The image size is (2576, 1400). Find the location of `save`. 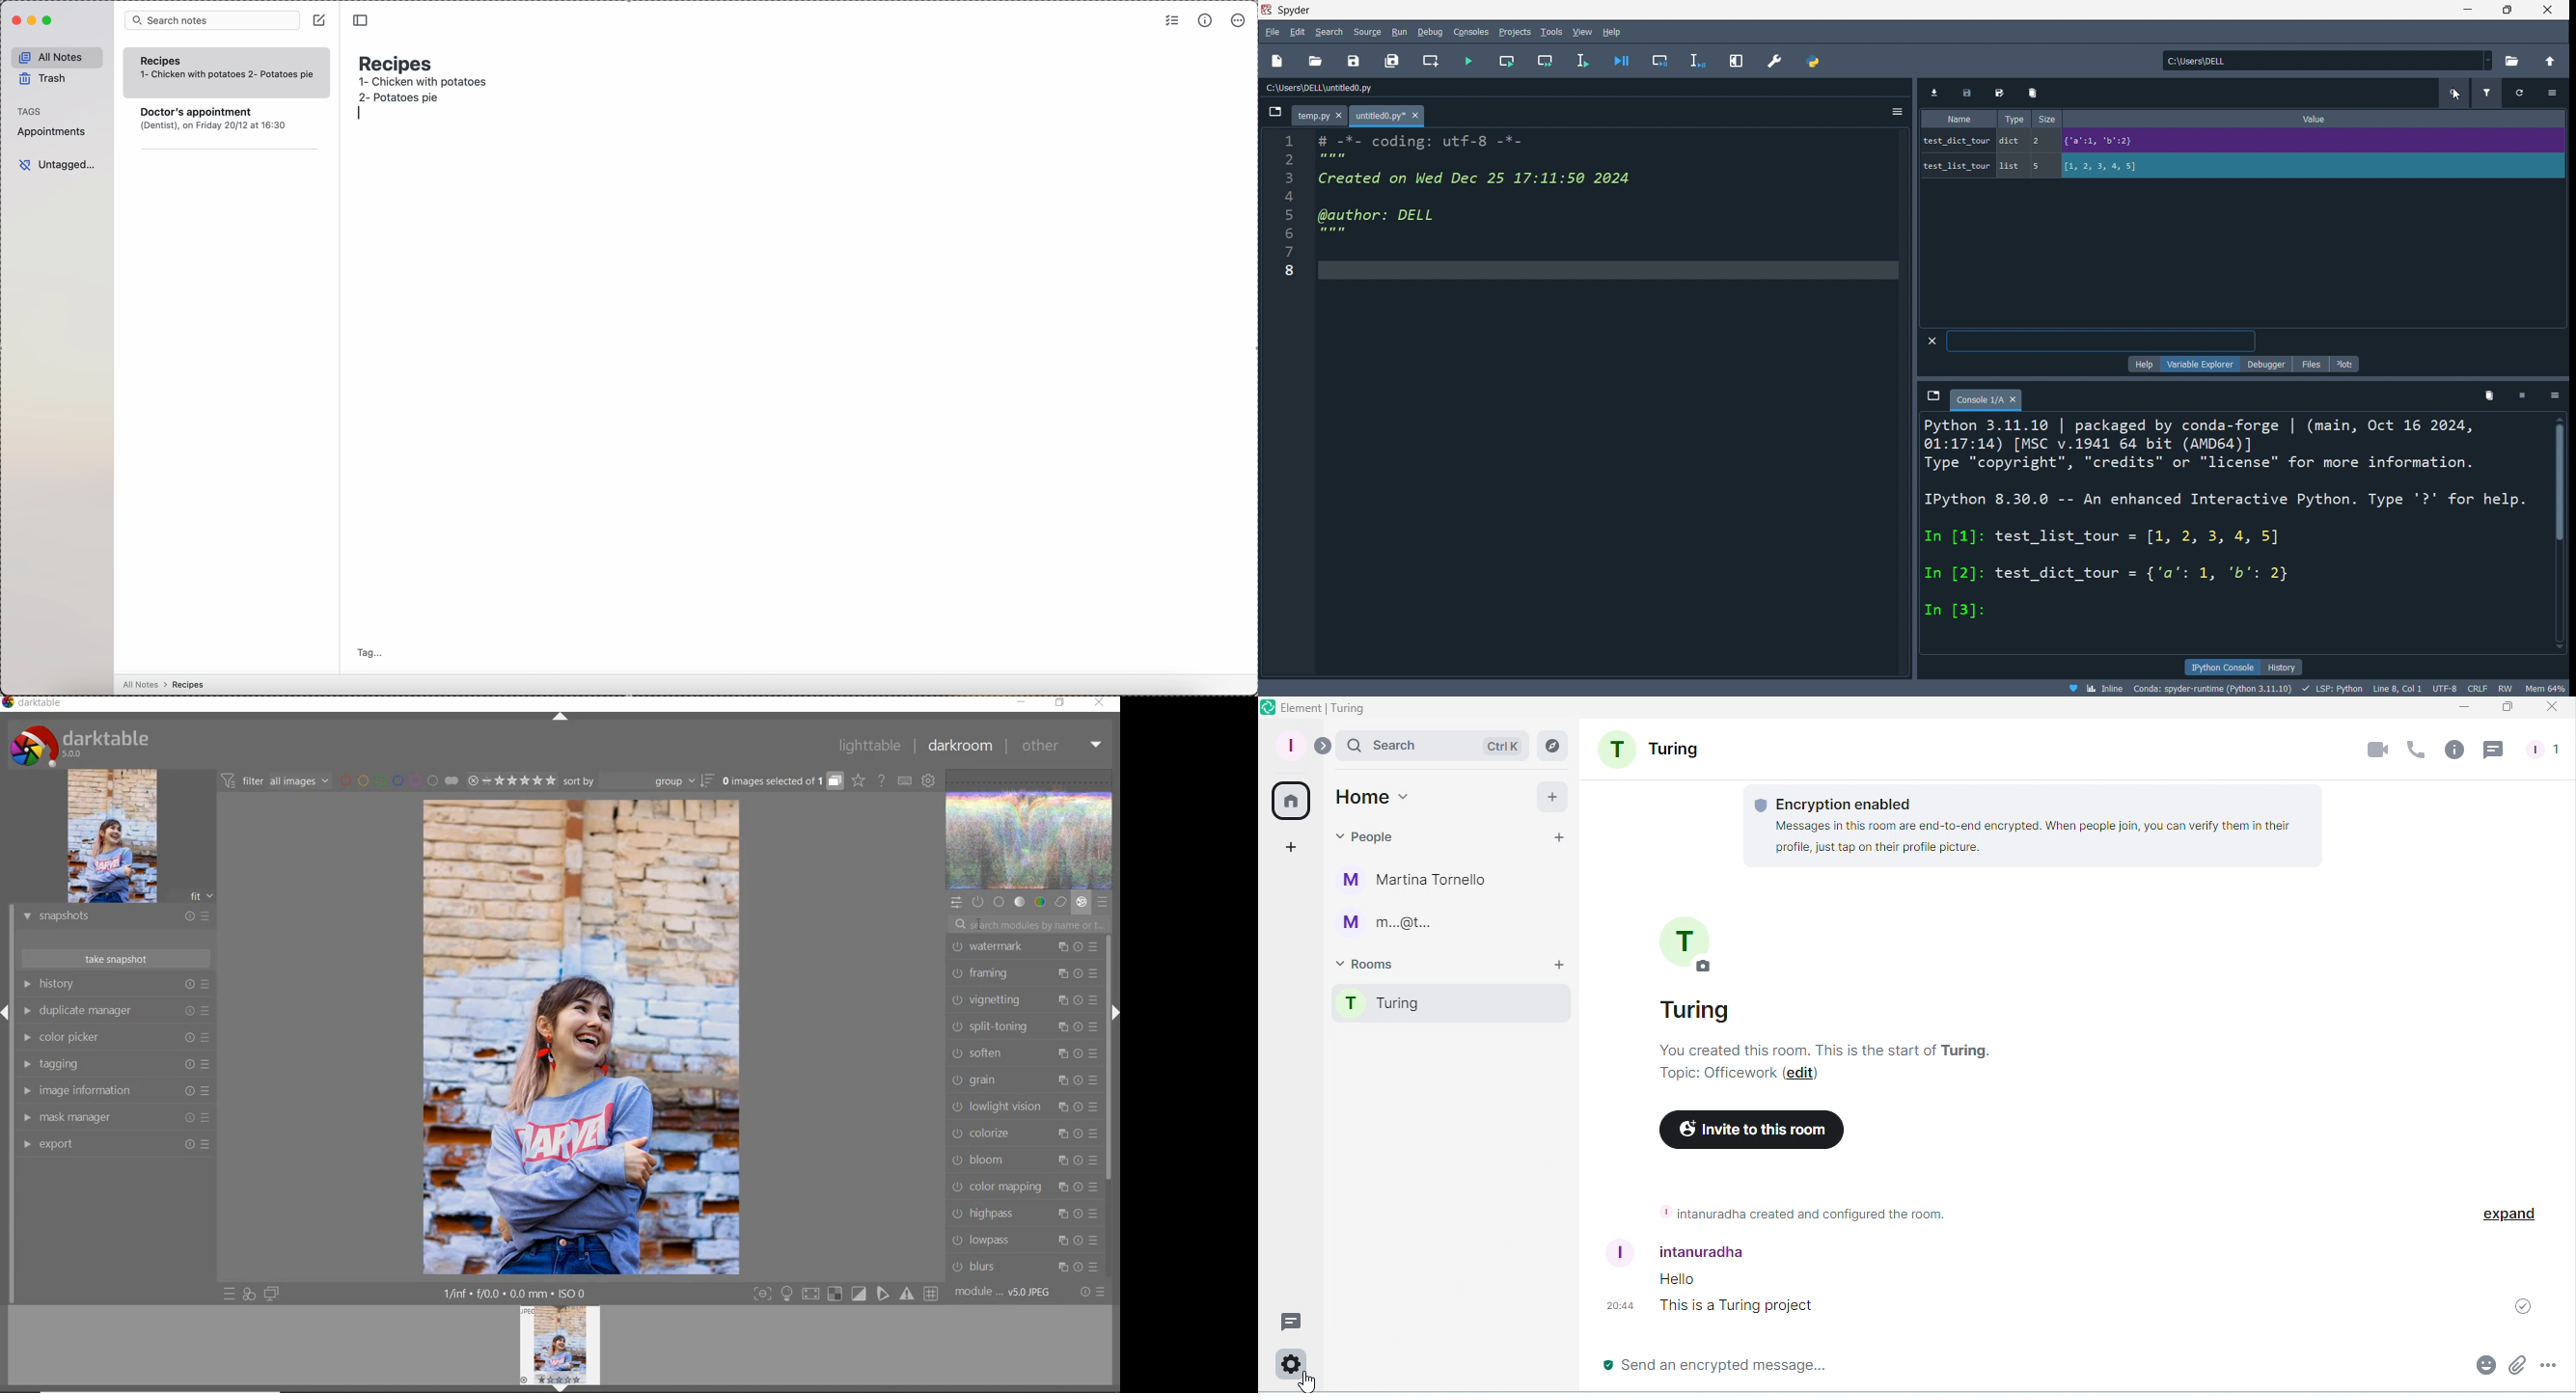

save is located at coordinates (1348, 61).